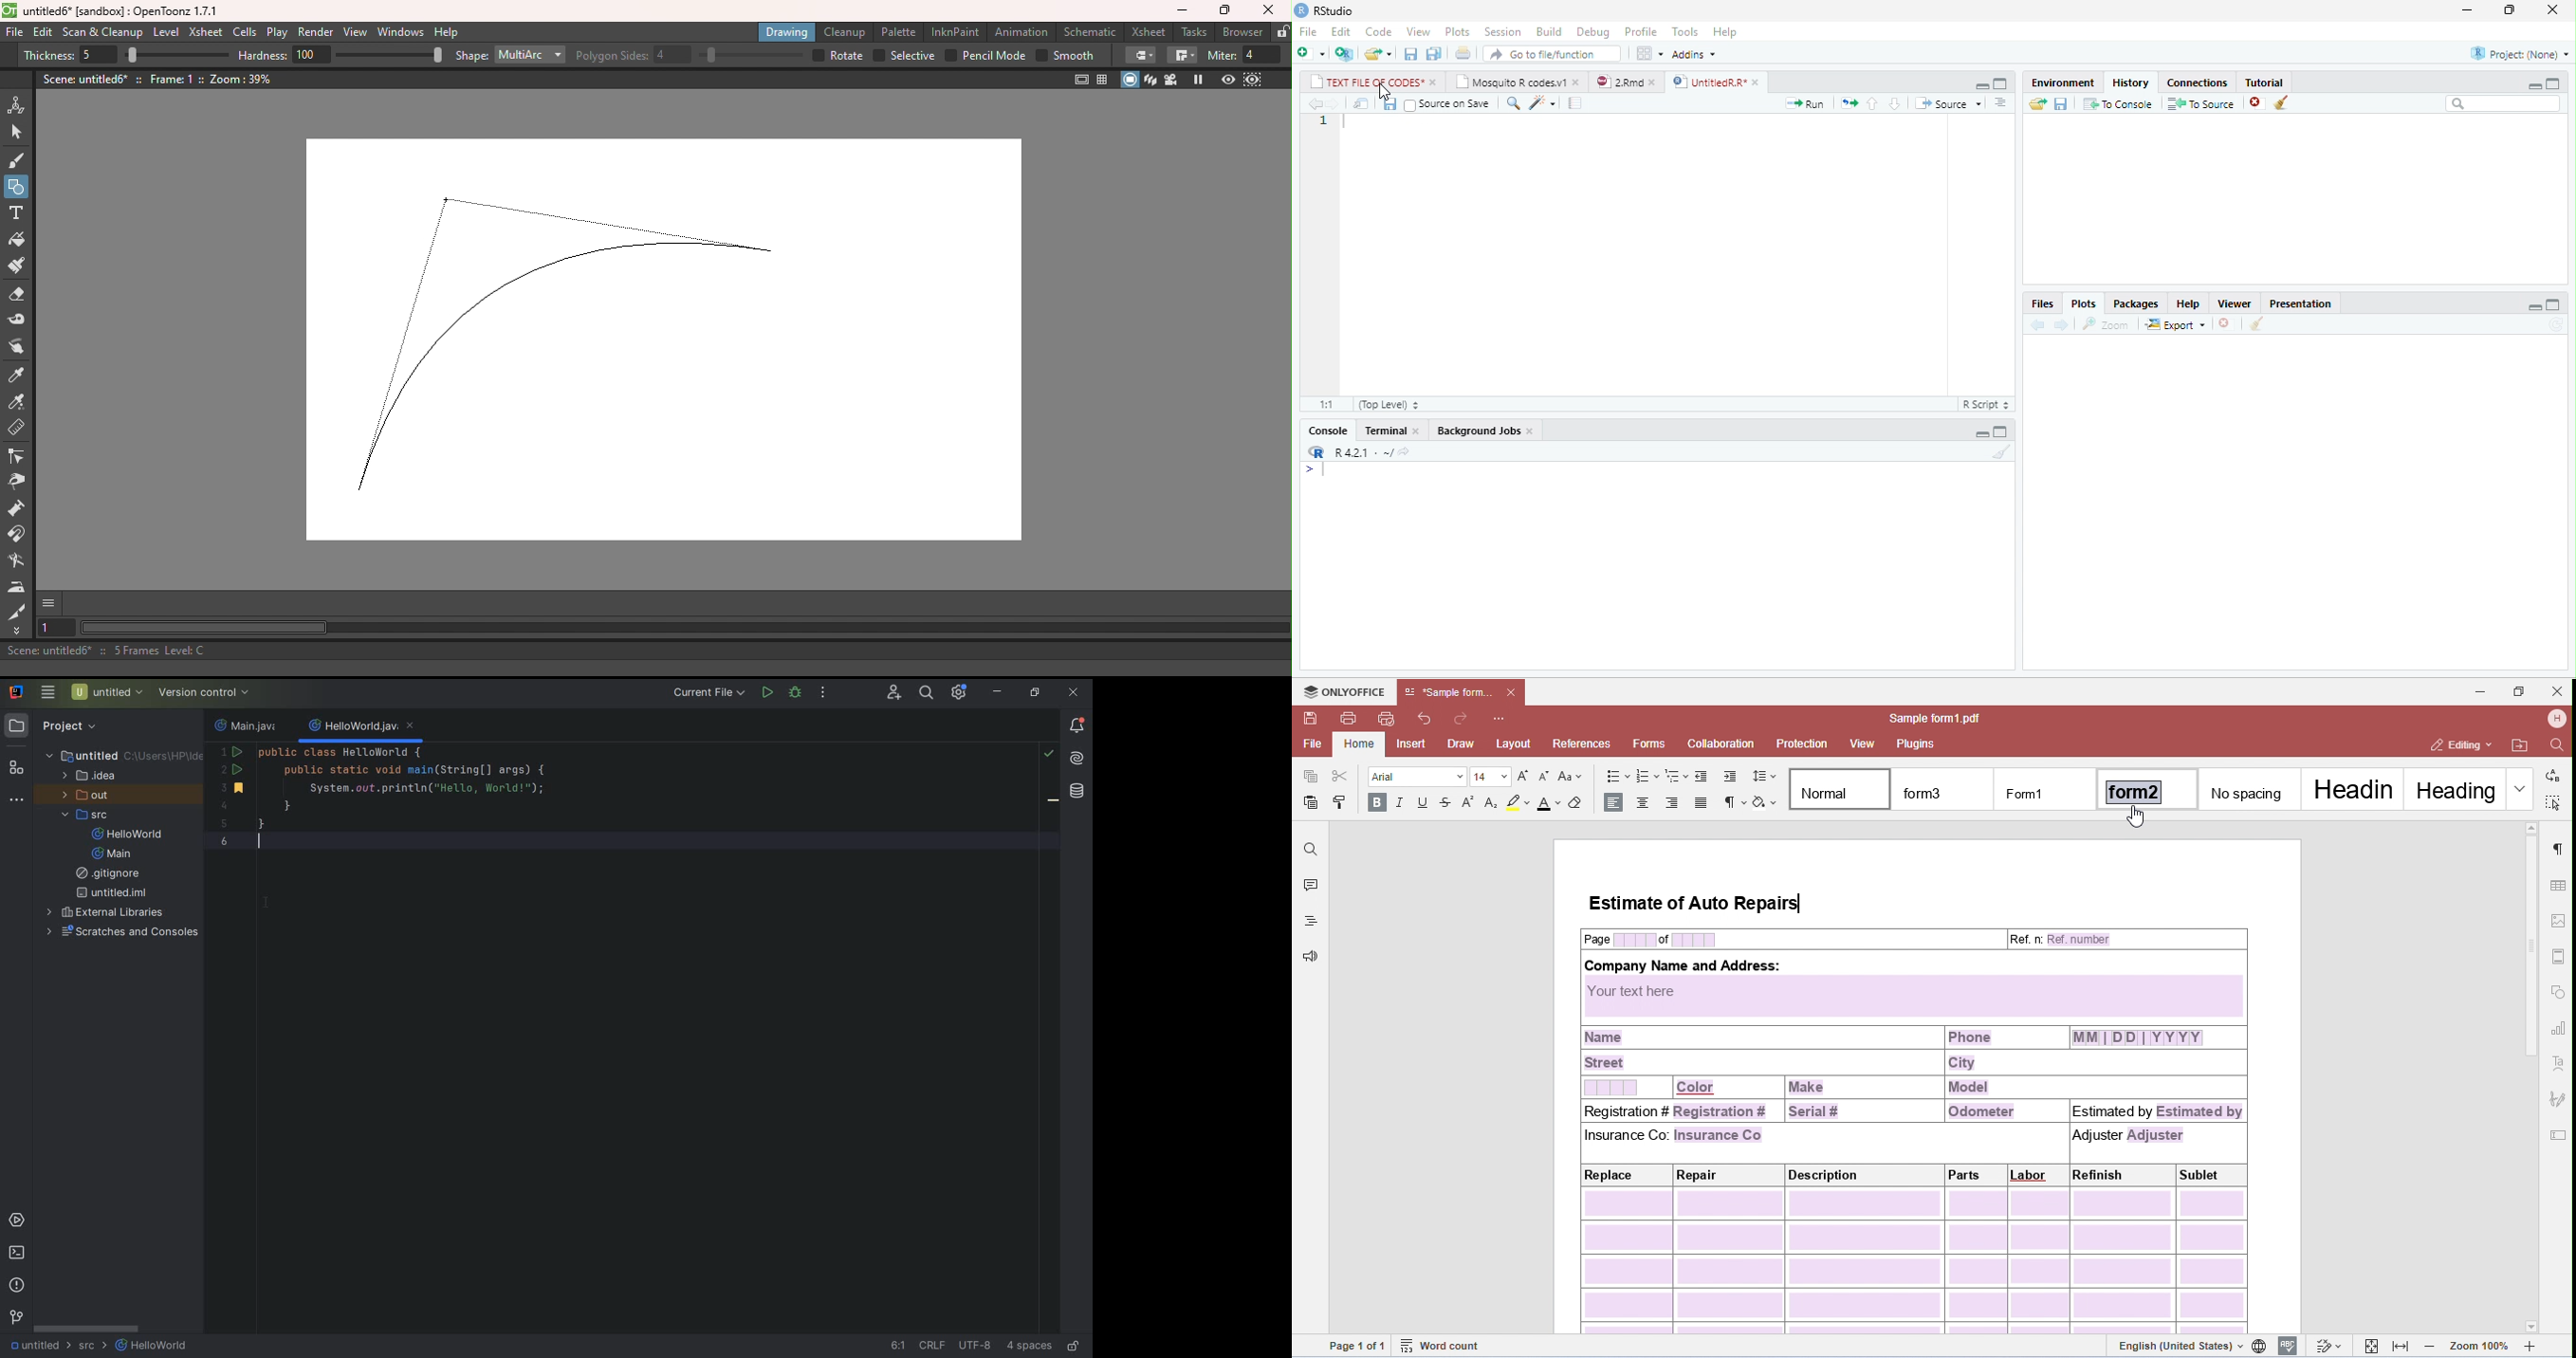 The width and height of the screenshot is (2576, 1372). What do you see at coordinates (111, 875) in the screenshot?
I see `gitignore` at bounding box center [111, 875].